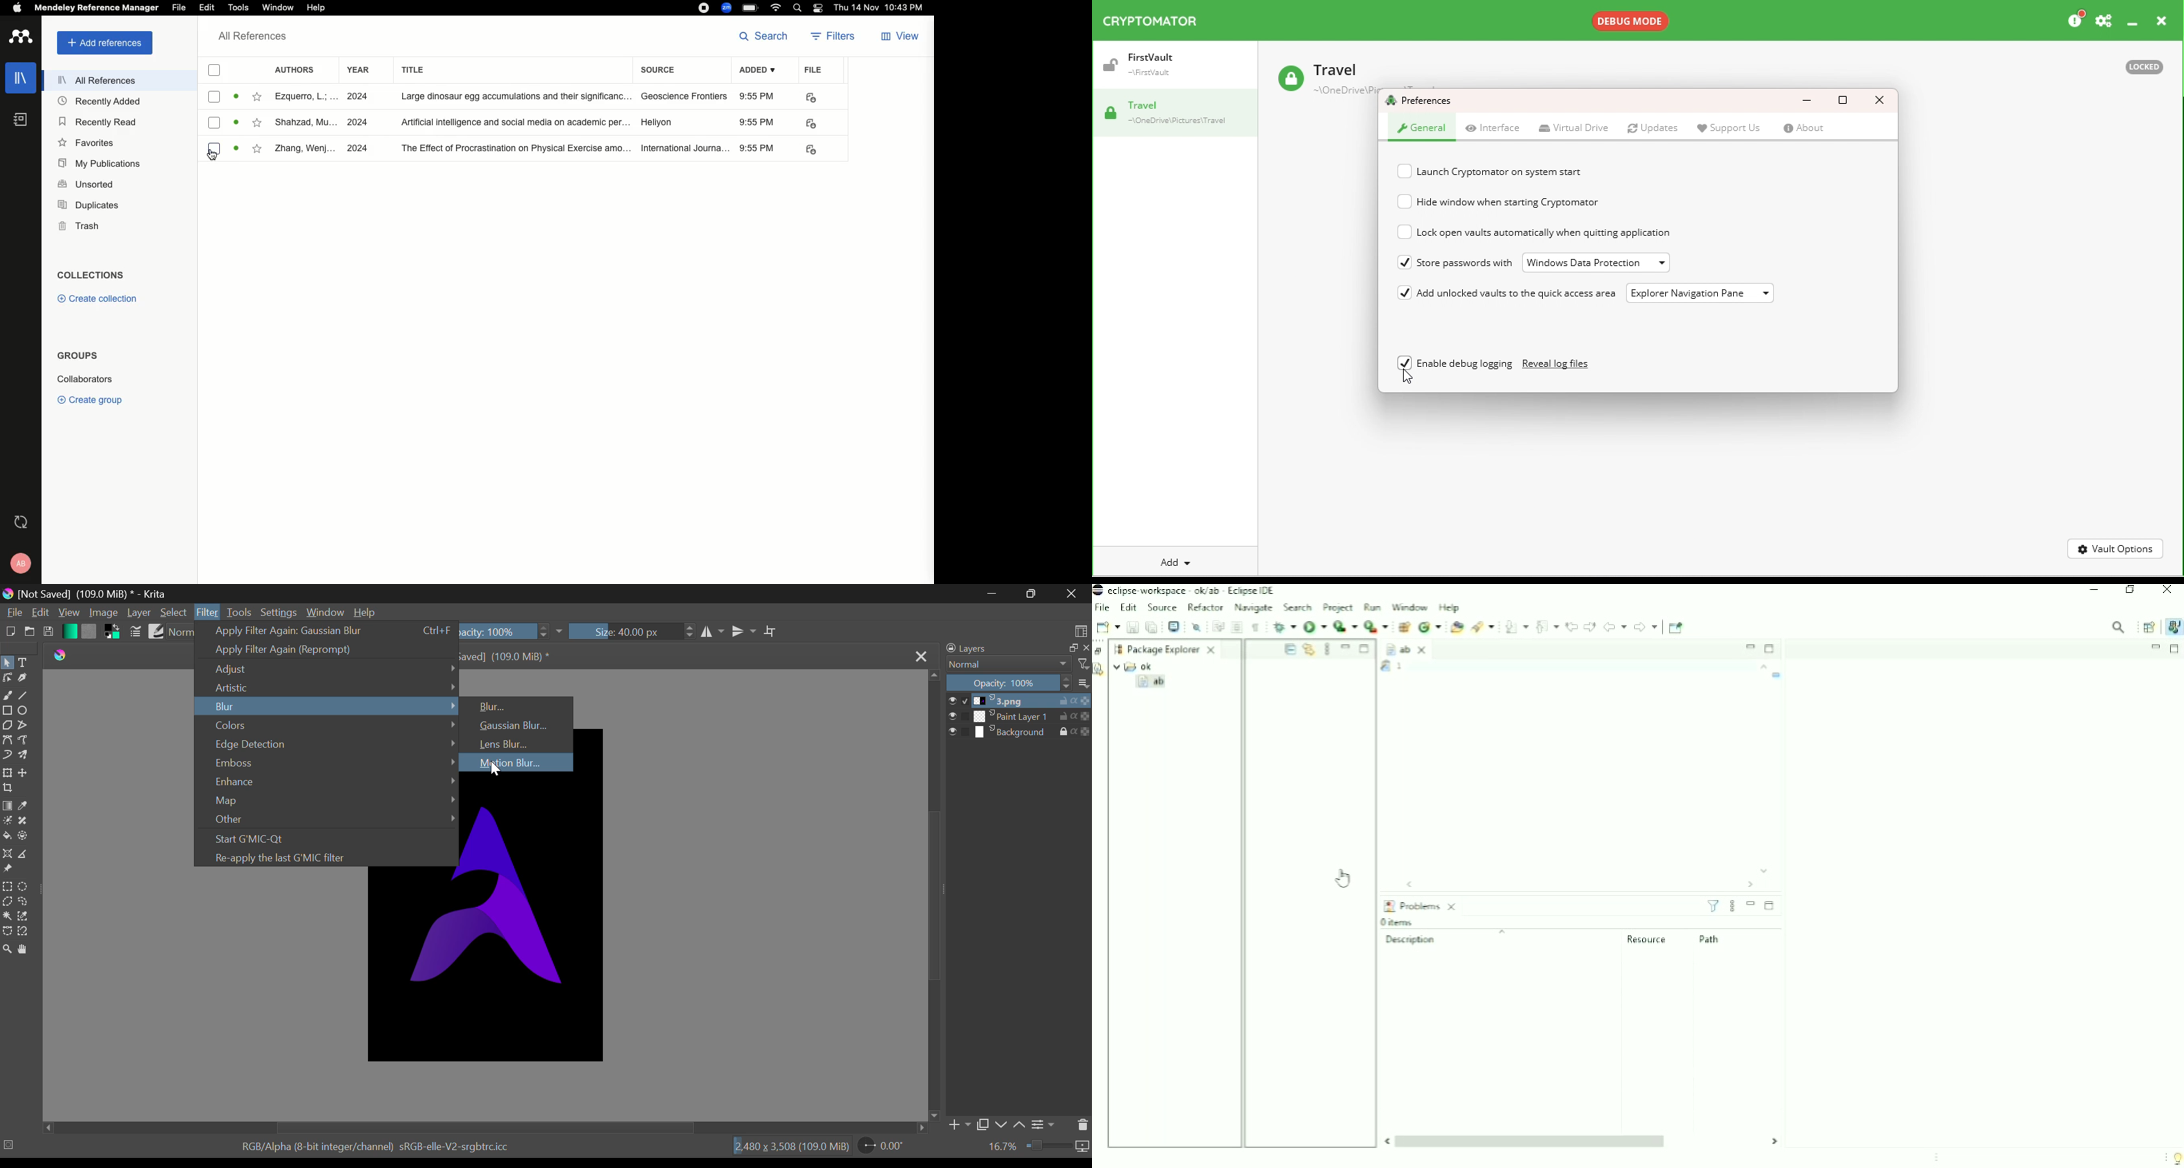 The image size is (2184, 1176). I want to click on Add references, so click(104, 43).